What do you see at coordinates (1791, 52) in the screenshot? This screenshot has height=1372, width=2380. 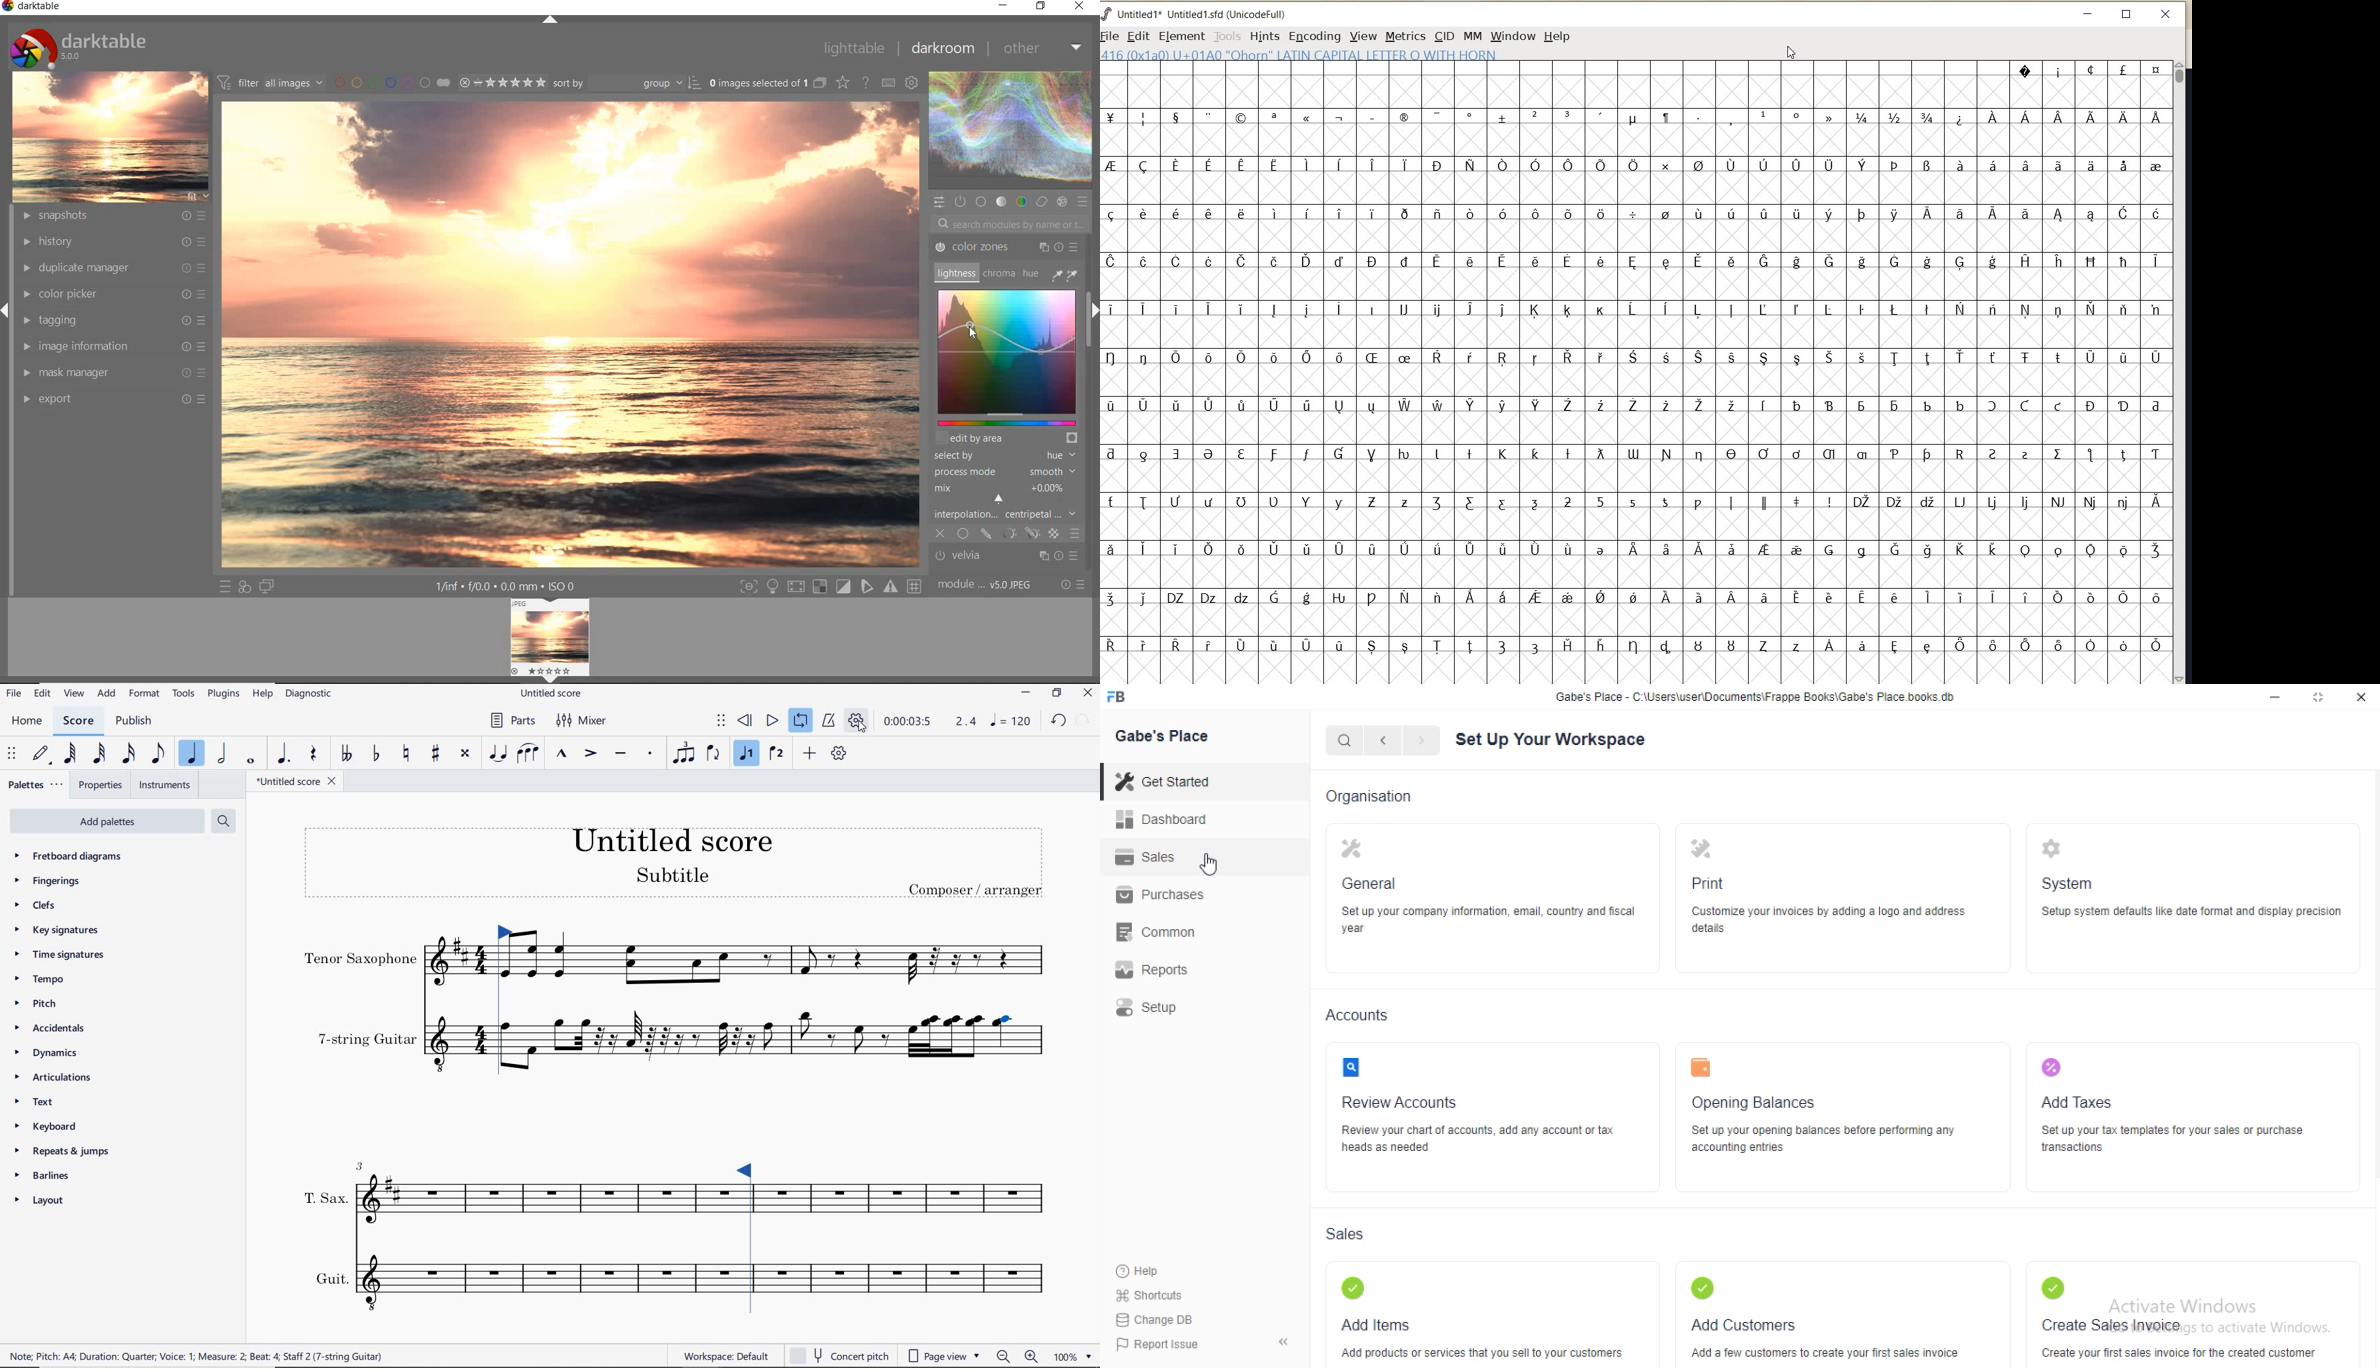 I see `CURSOR` at bounding box center [1791, 52].